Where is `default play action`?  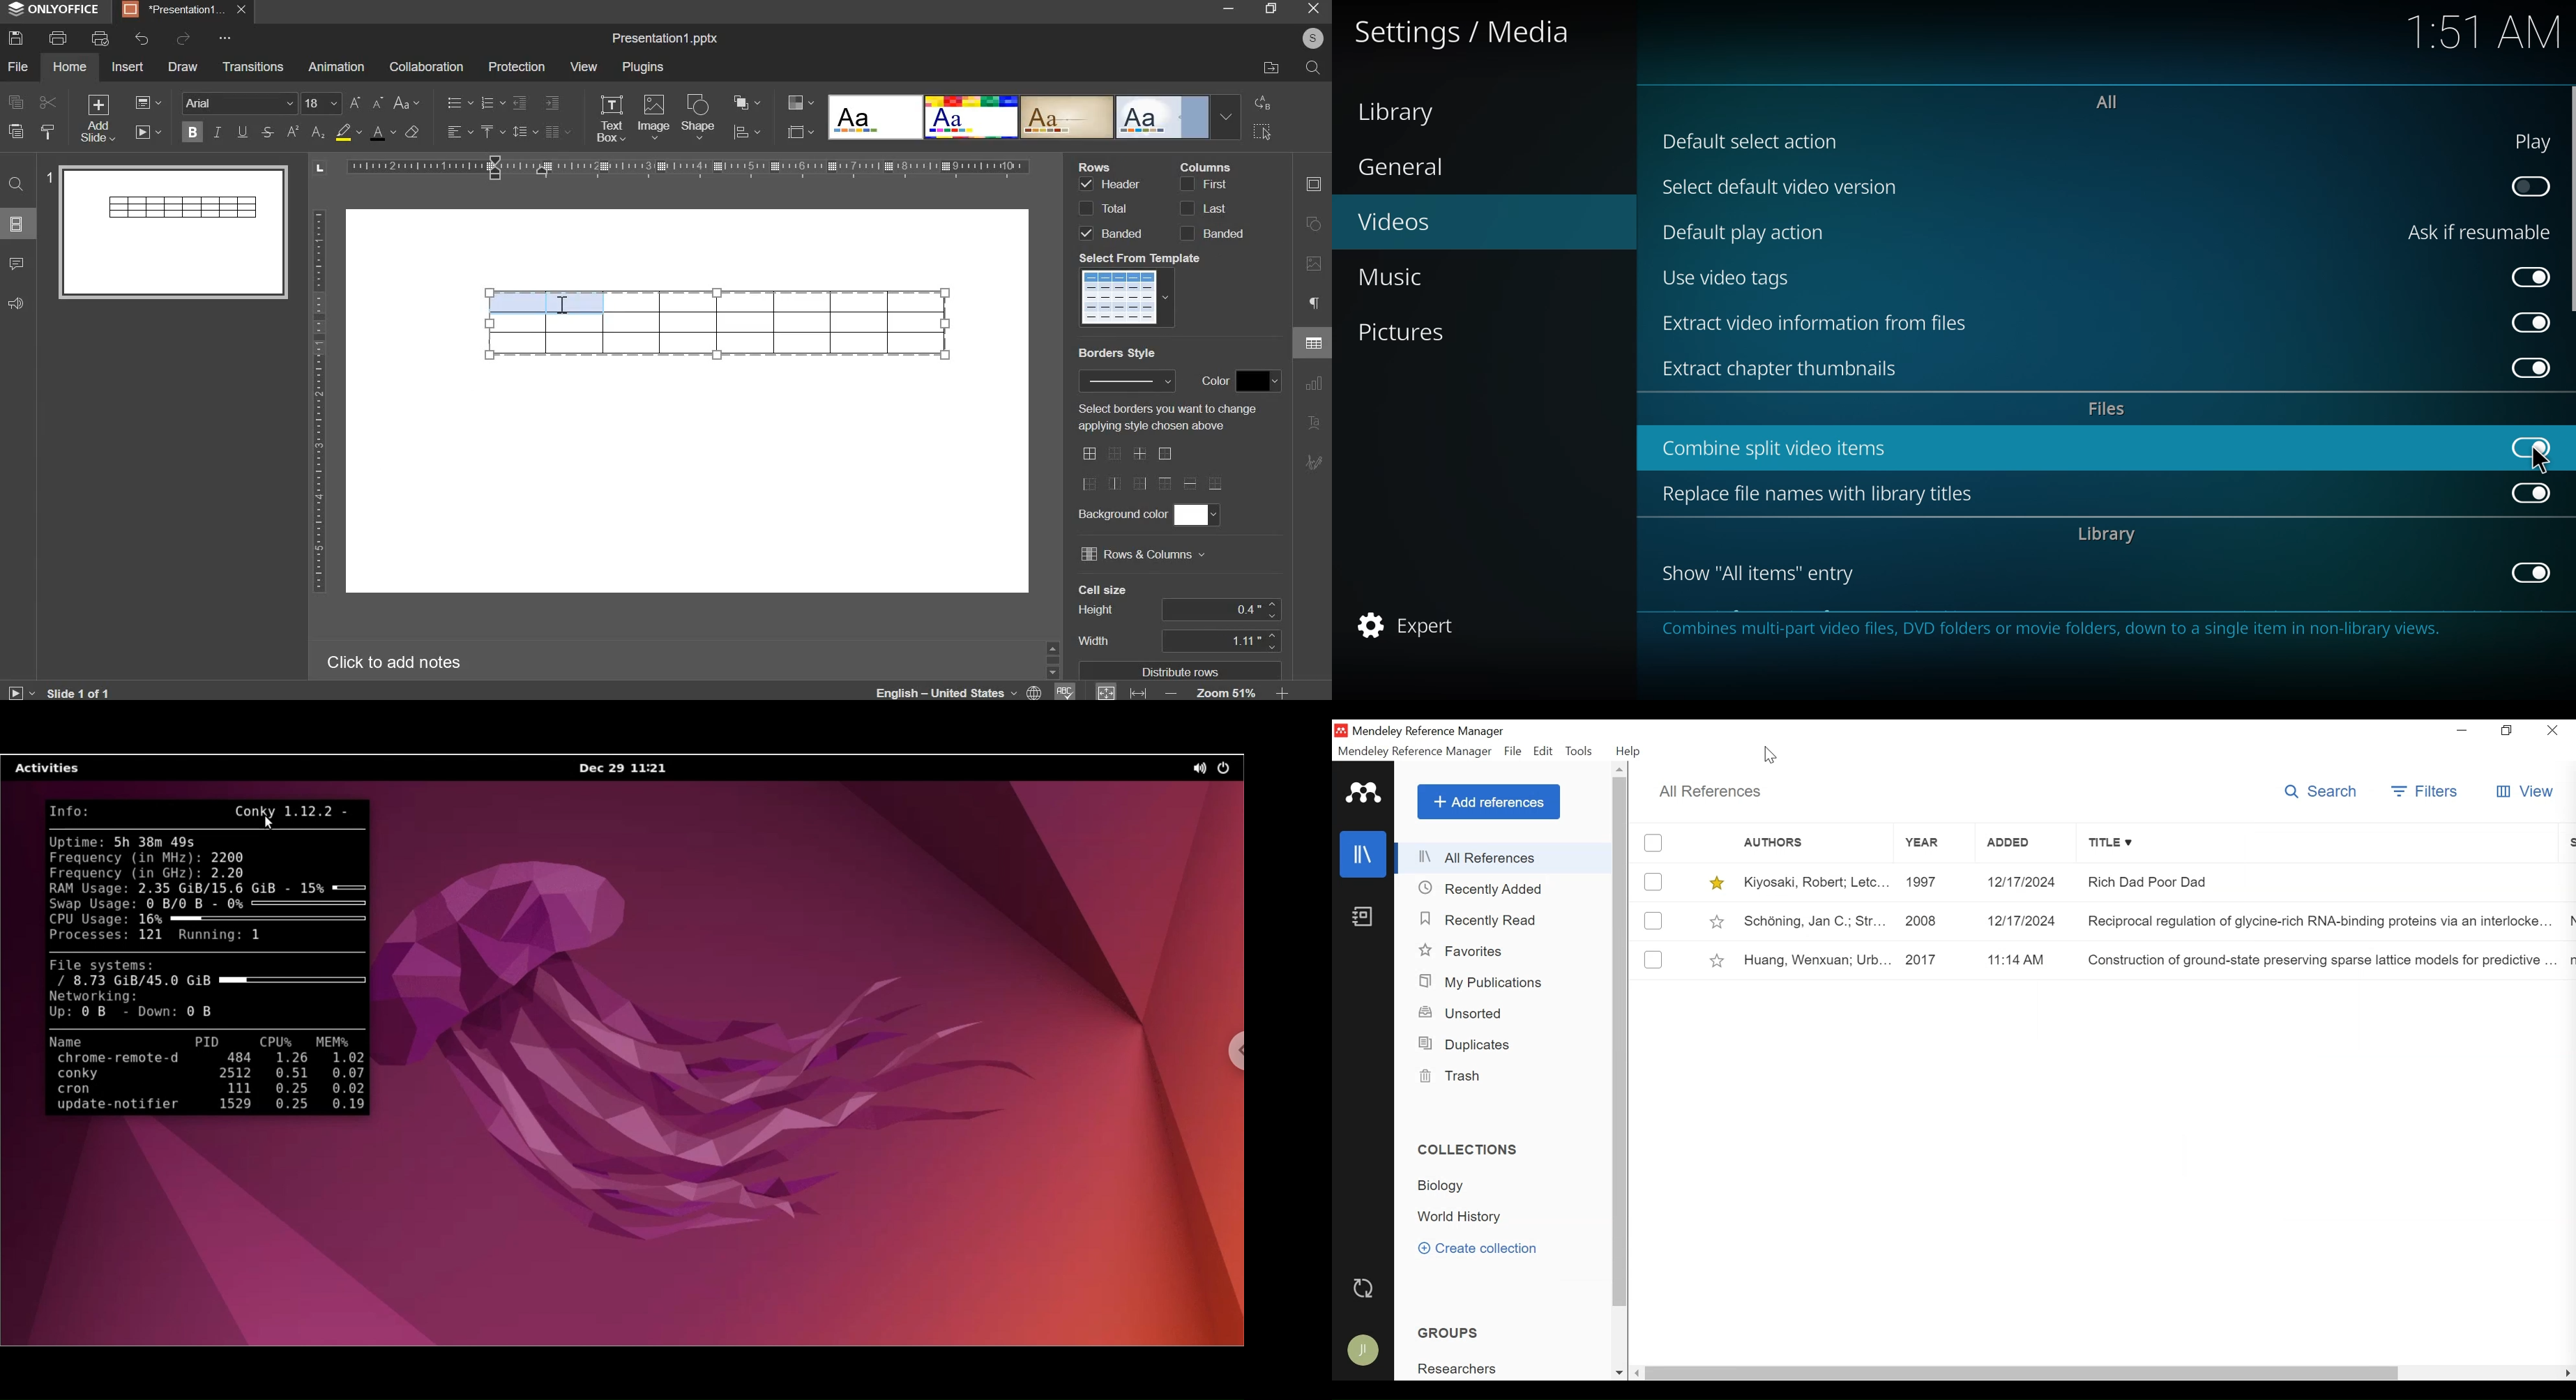
default play action is located at coordinates (1745, 231).